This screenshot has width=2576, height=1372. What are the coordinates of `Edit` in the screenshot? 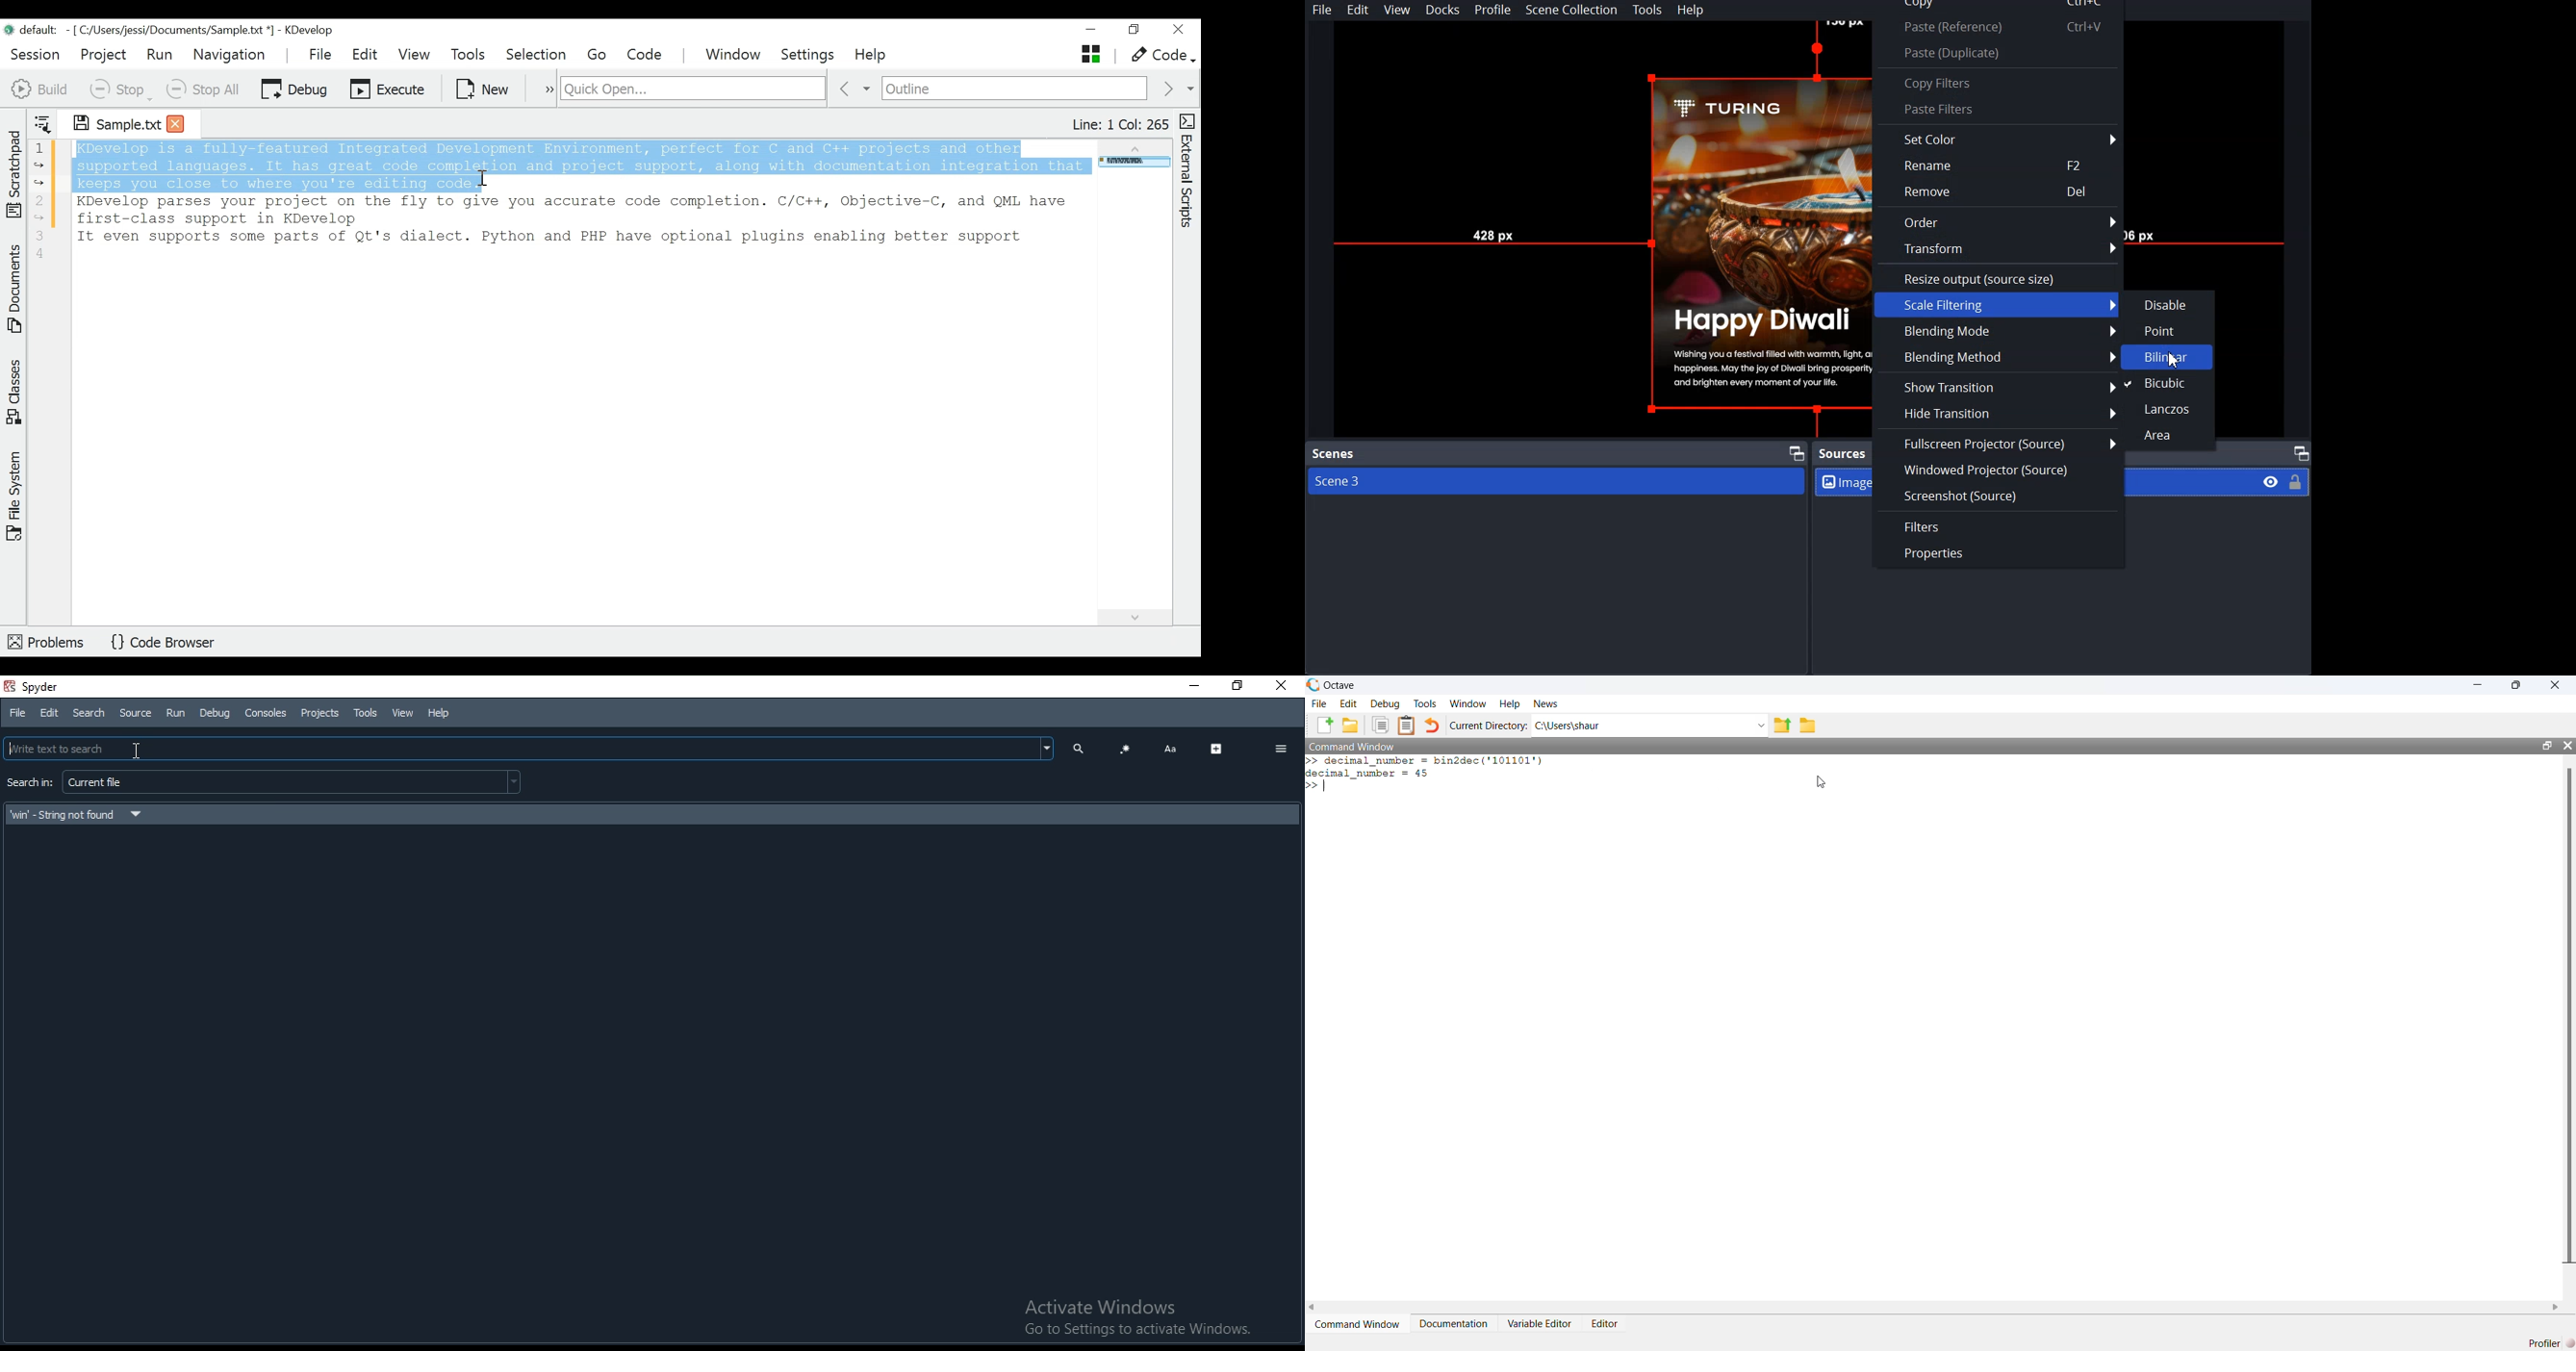 It's located at (48, 714).